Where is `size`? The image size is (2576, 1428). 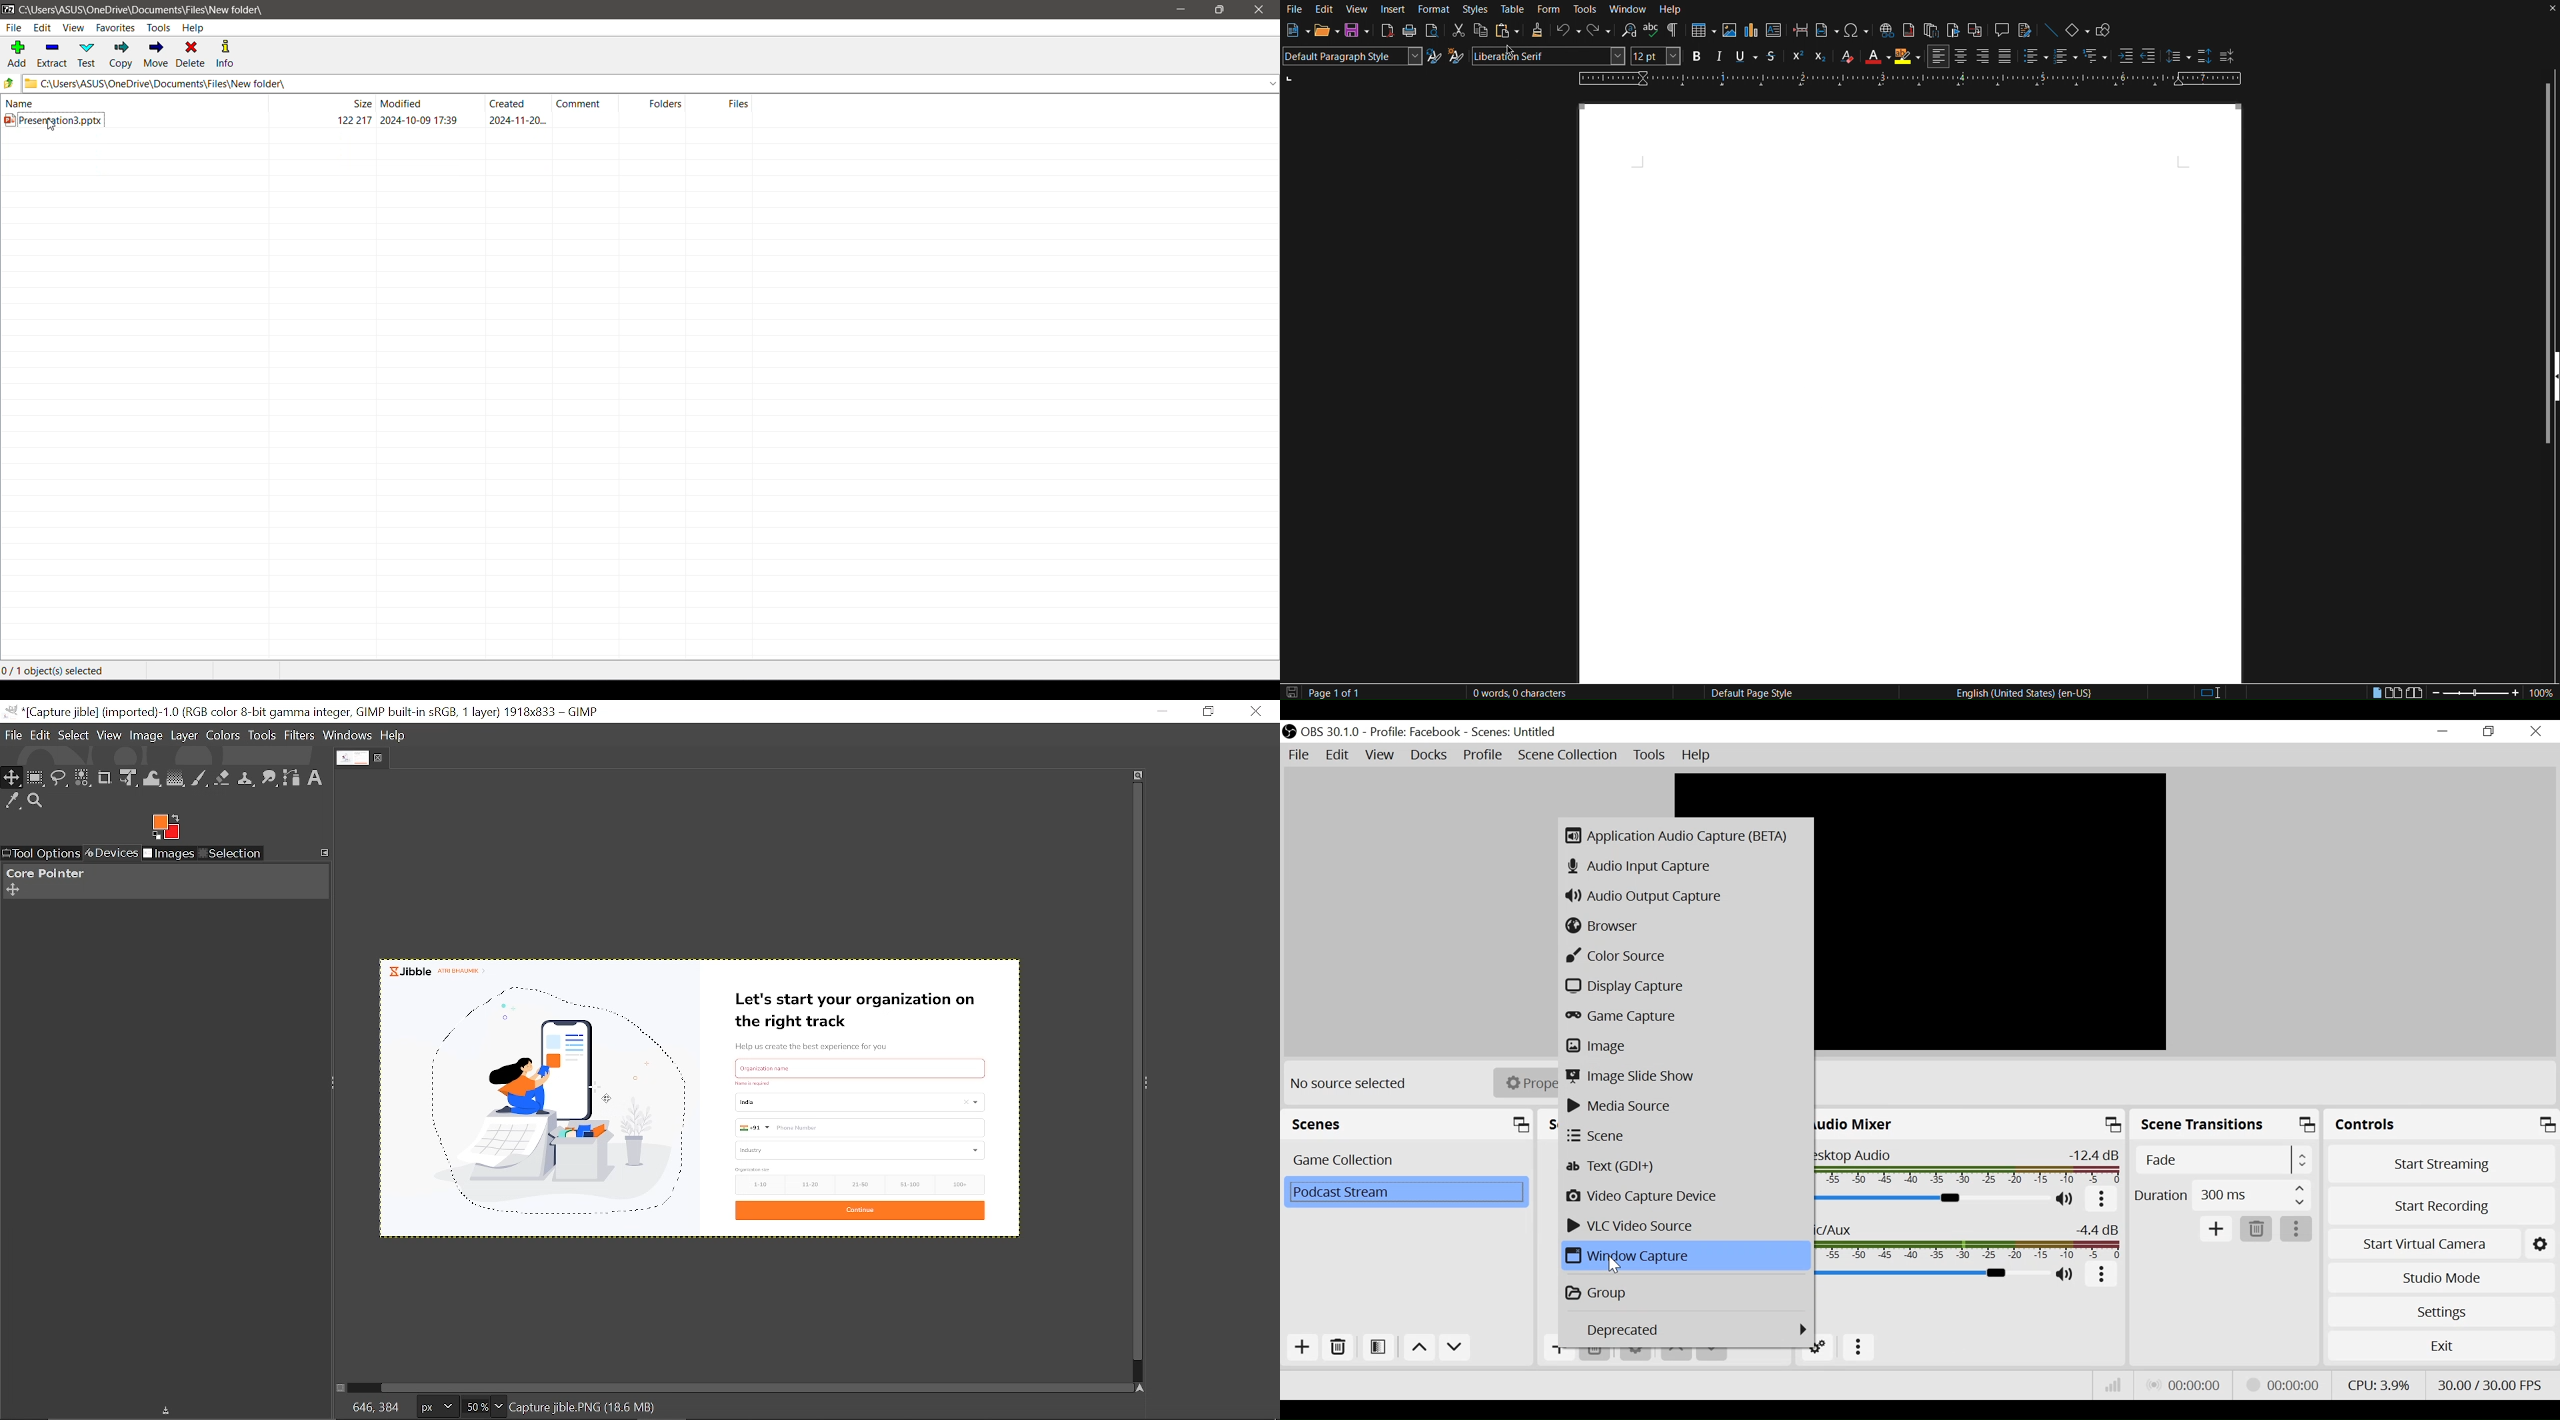
size is located at coordinates (754, 1169).